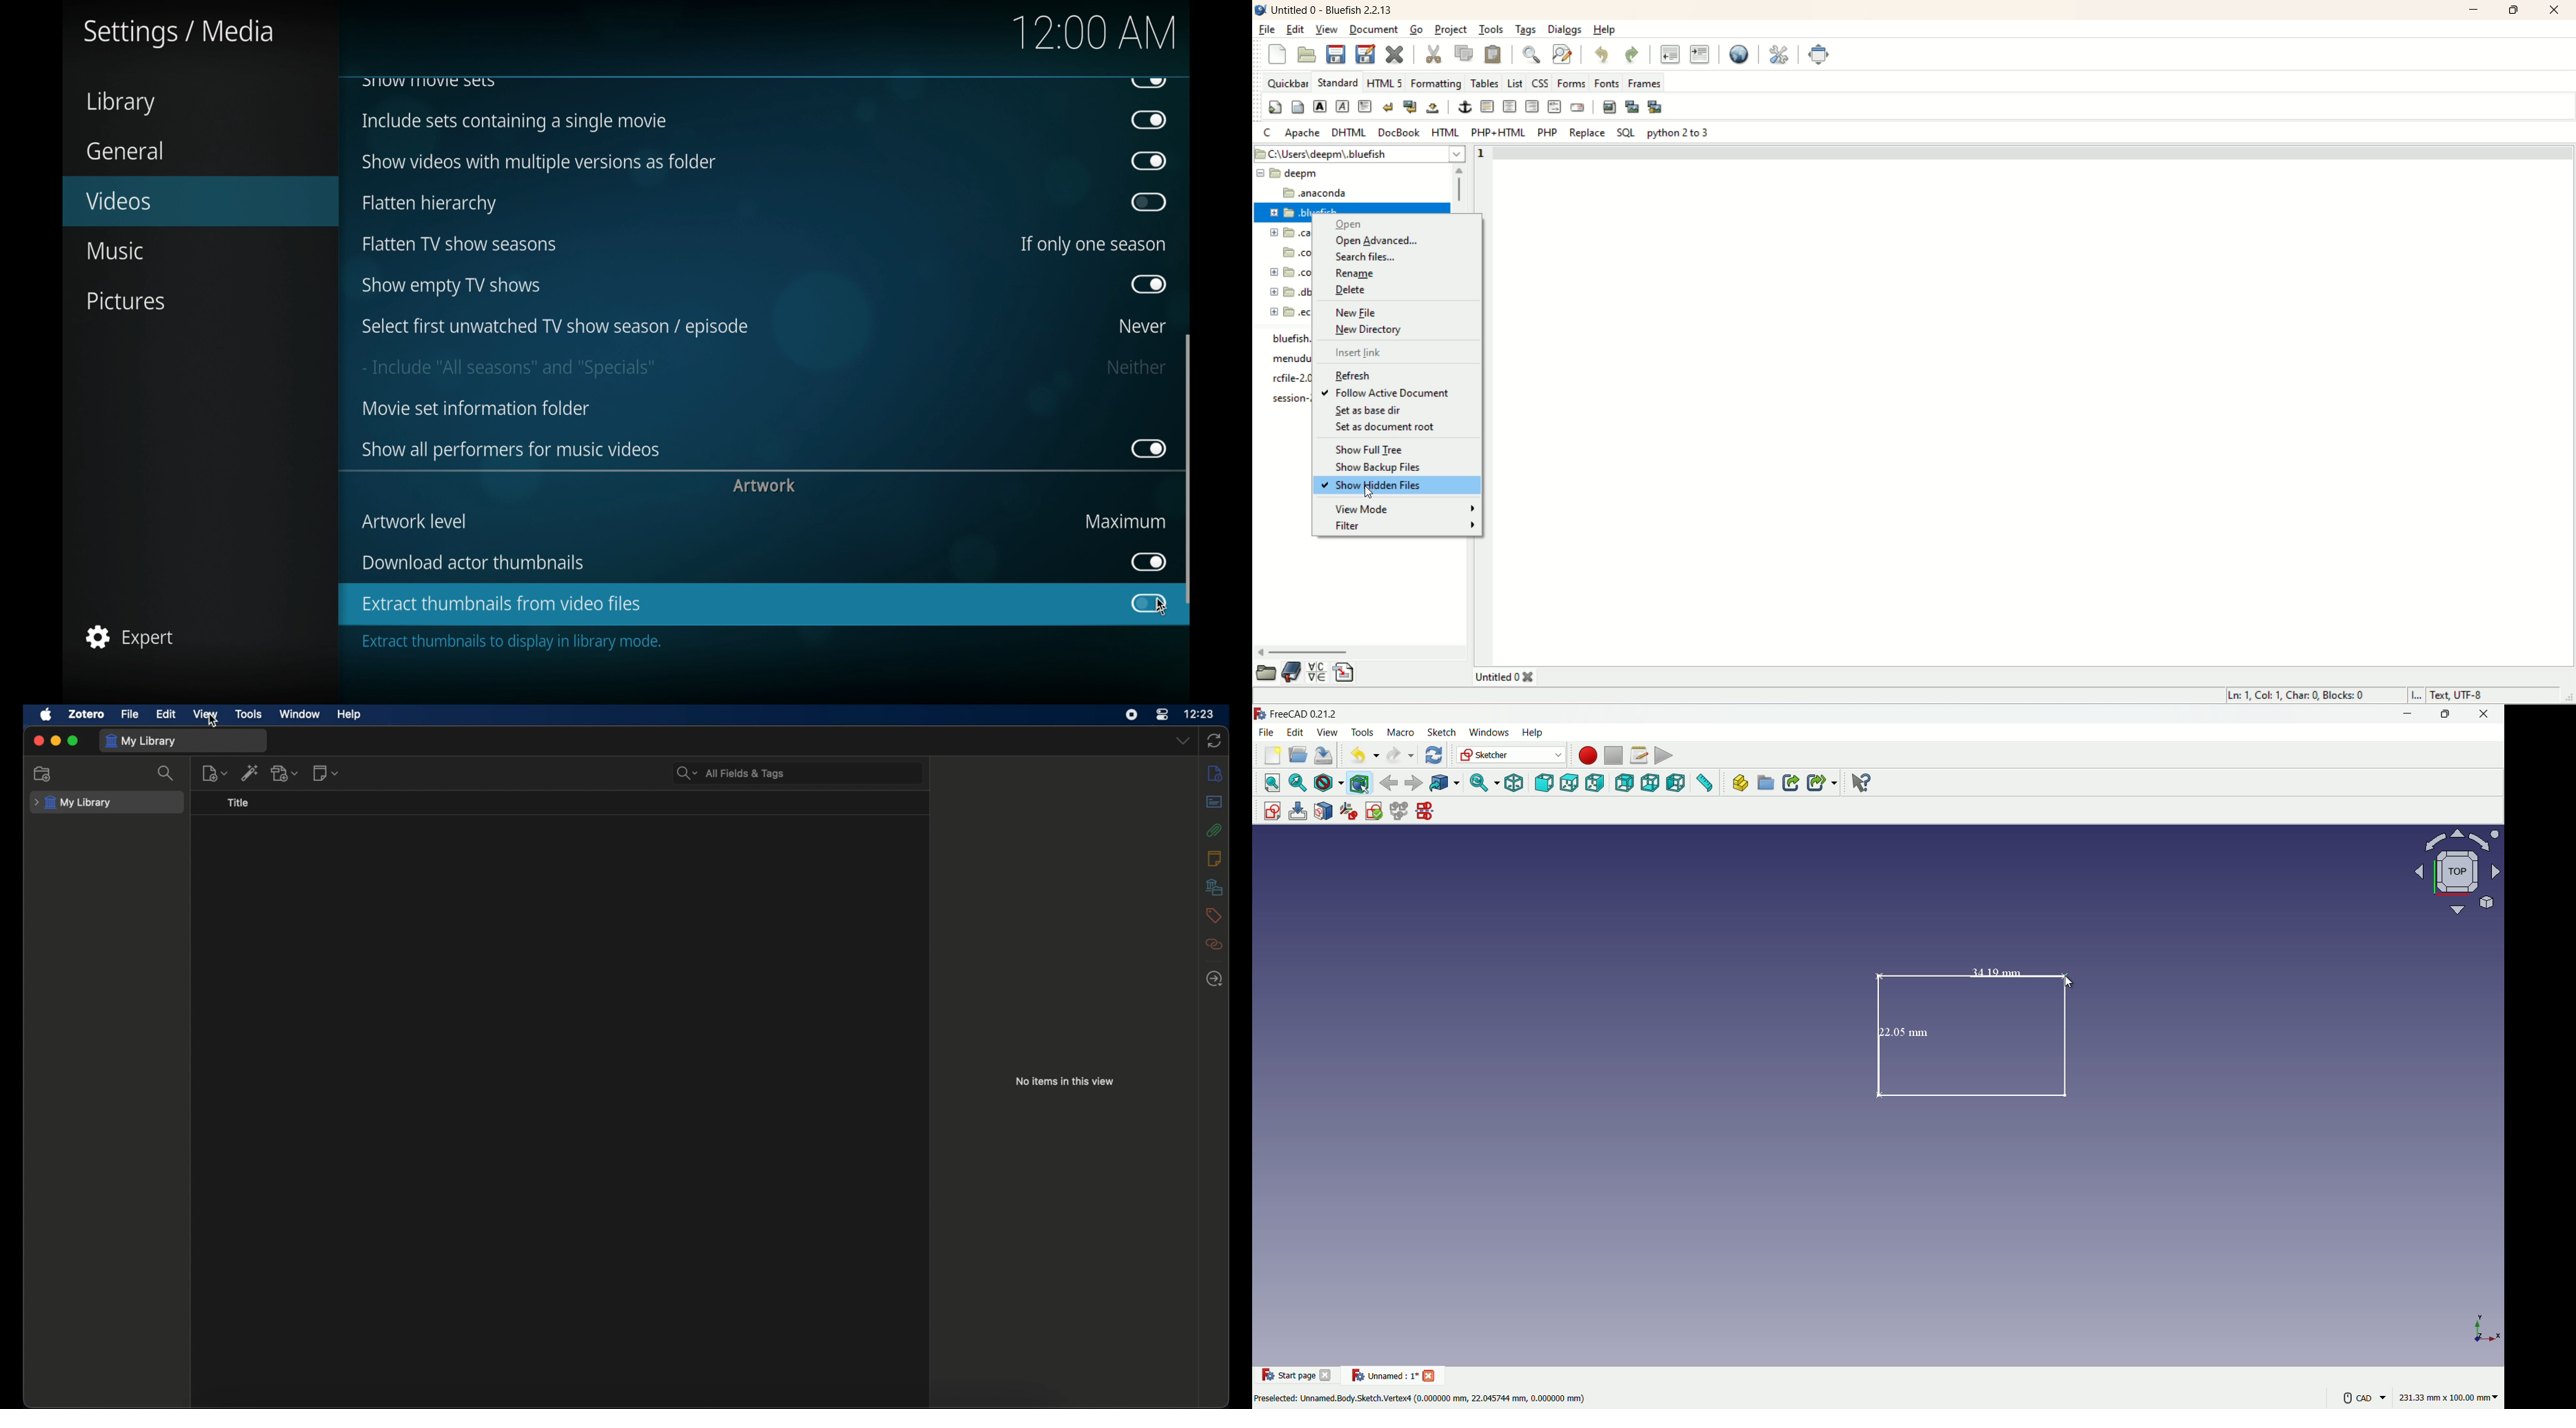  What do you see at coordinates (1435, 108) in the screenshot?
I see `non-breaking space` at bounding box center [1435, 108].